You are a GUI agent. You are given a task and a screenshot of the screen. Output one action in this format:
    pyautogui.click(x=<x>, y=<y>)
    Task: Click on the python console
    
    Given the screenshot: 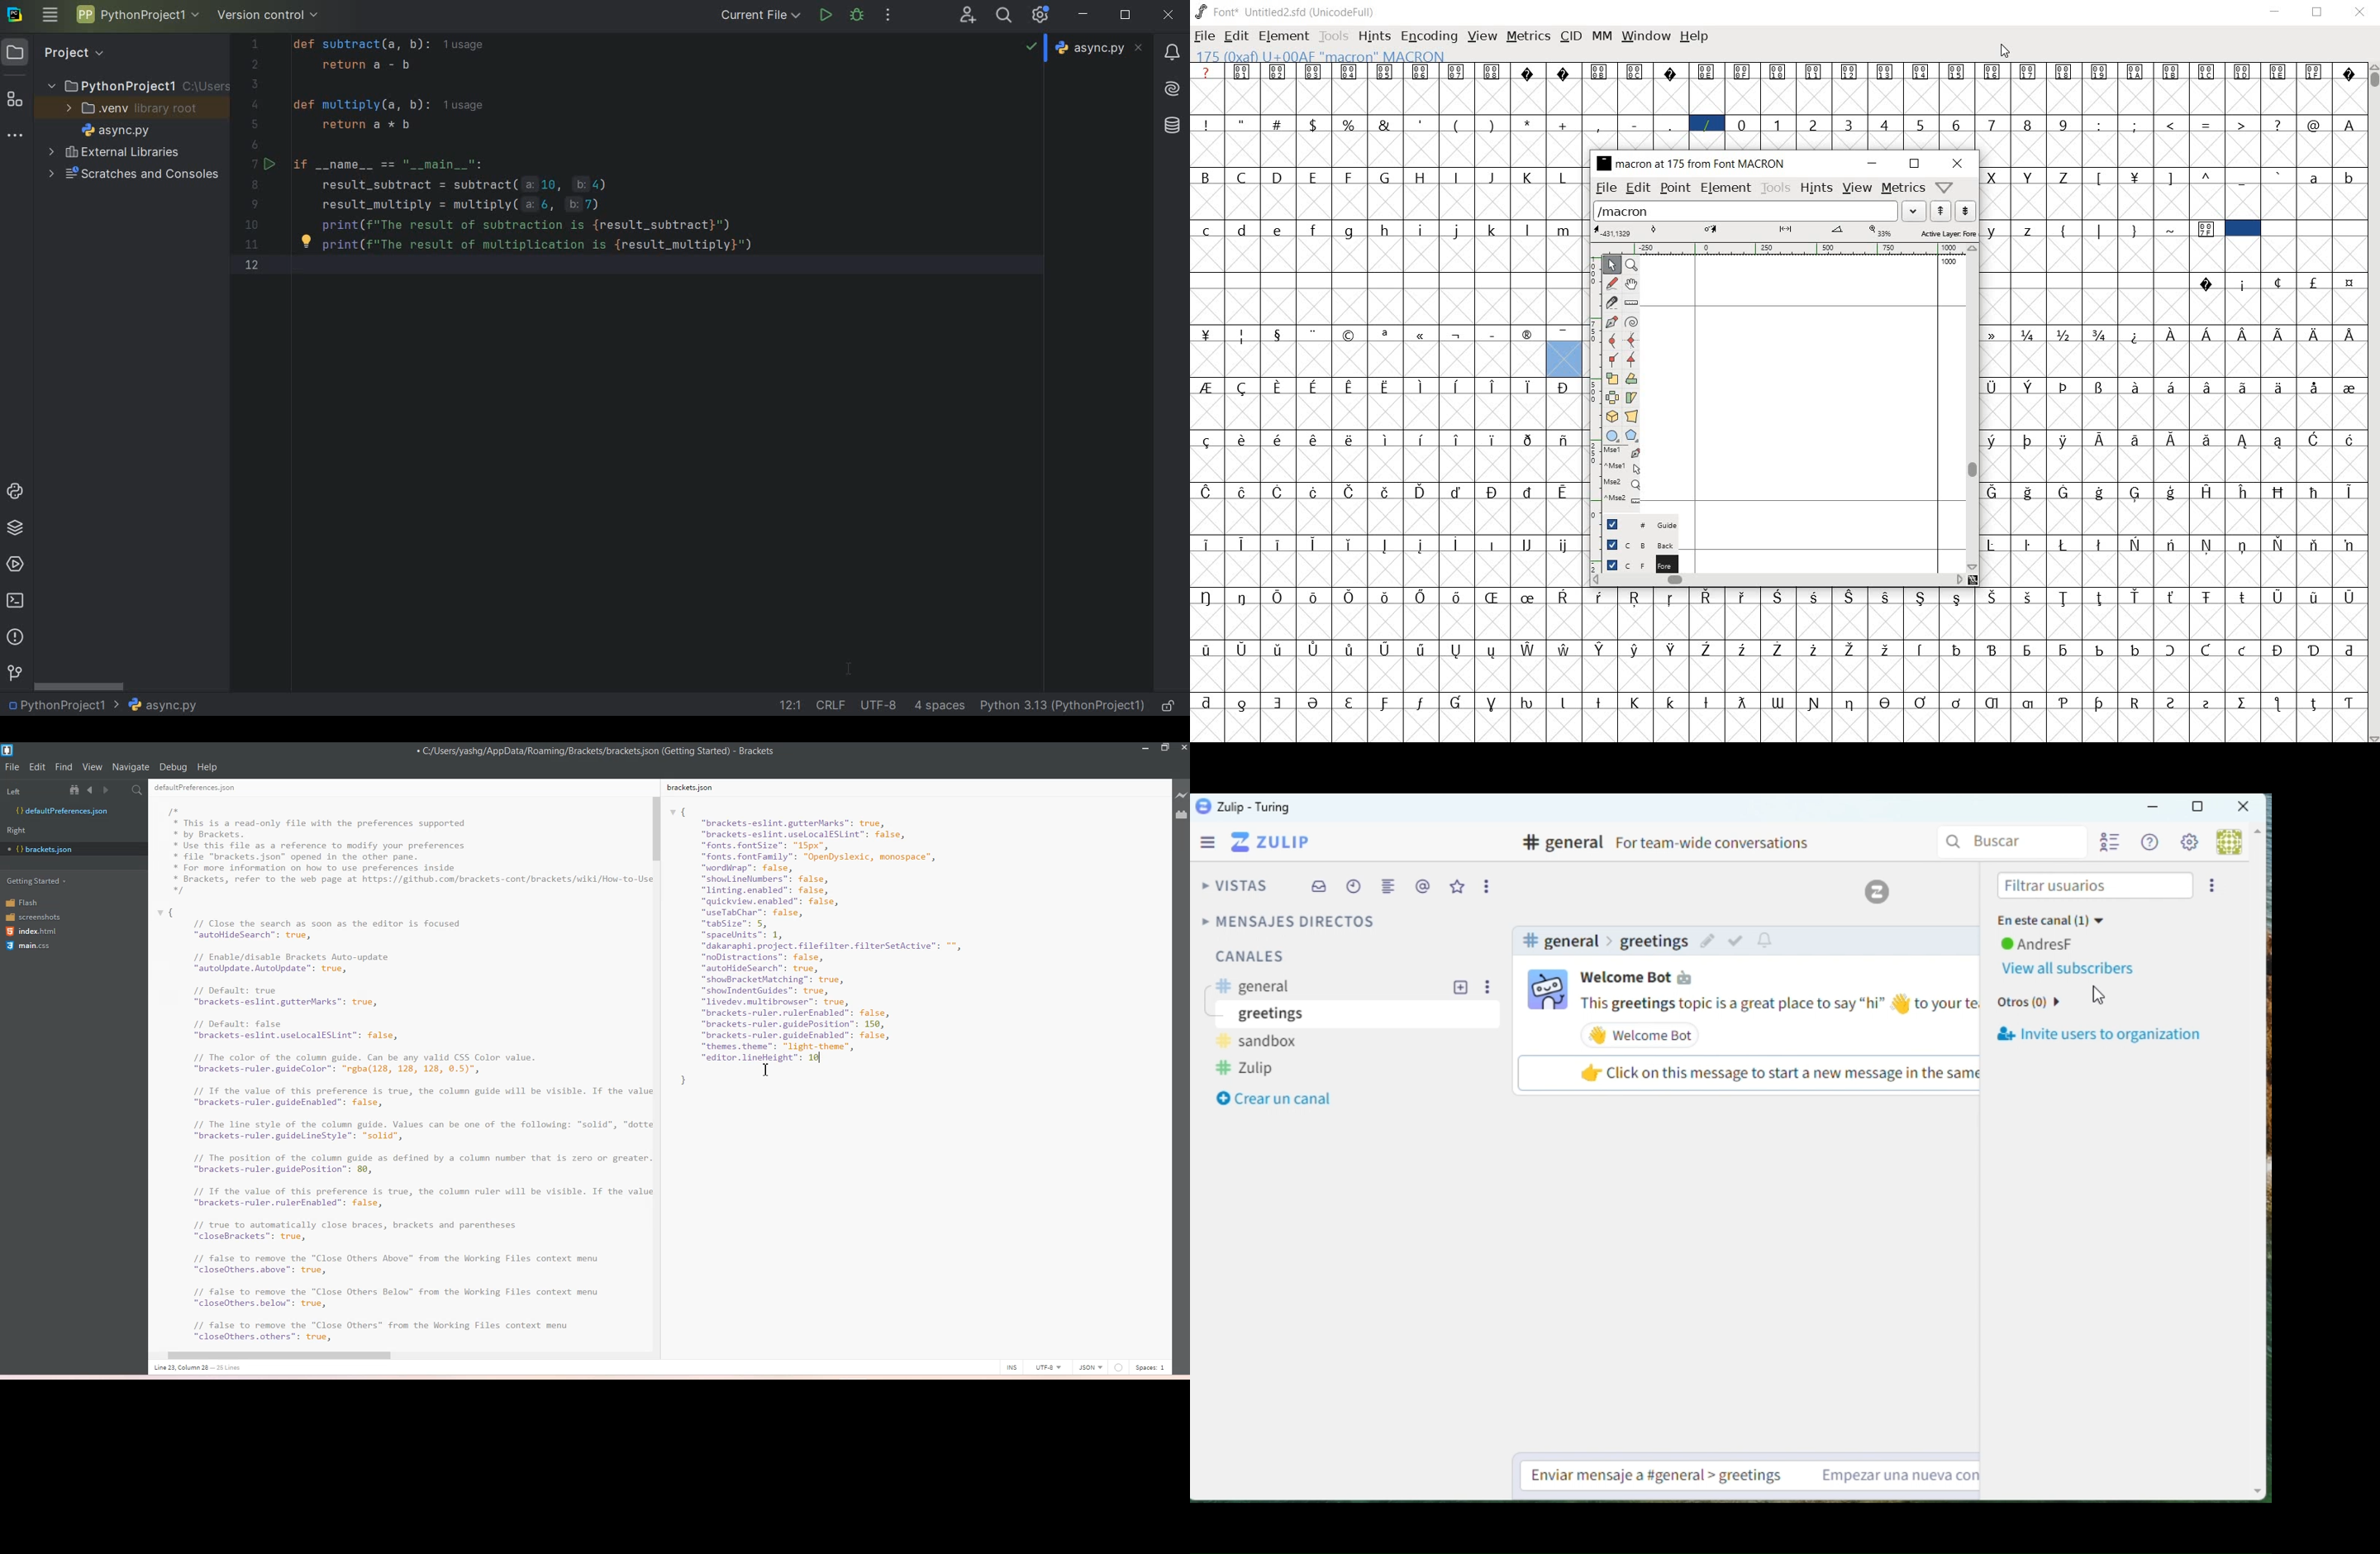 What is the action you would take?
    pyautogui.click(x=15, y=489)
    